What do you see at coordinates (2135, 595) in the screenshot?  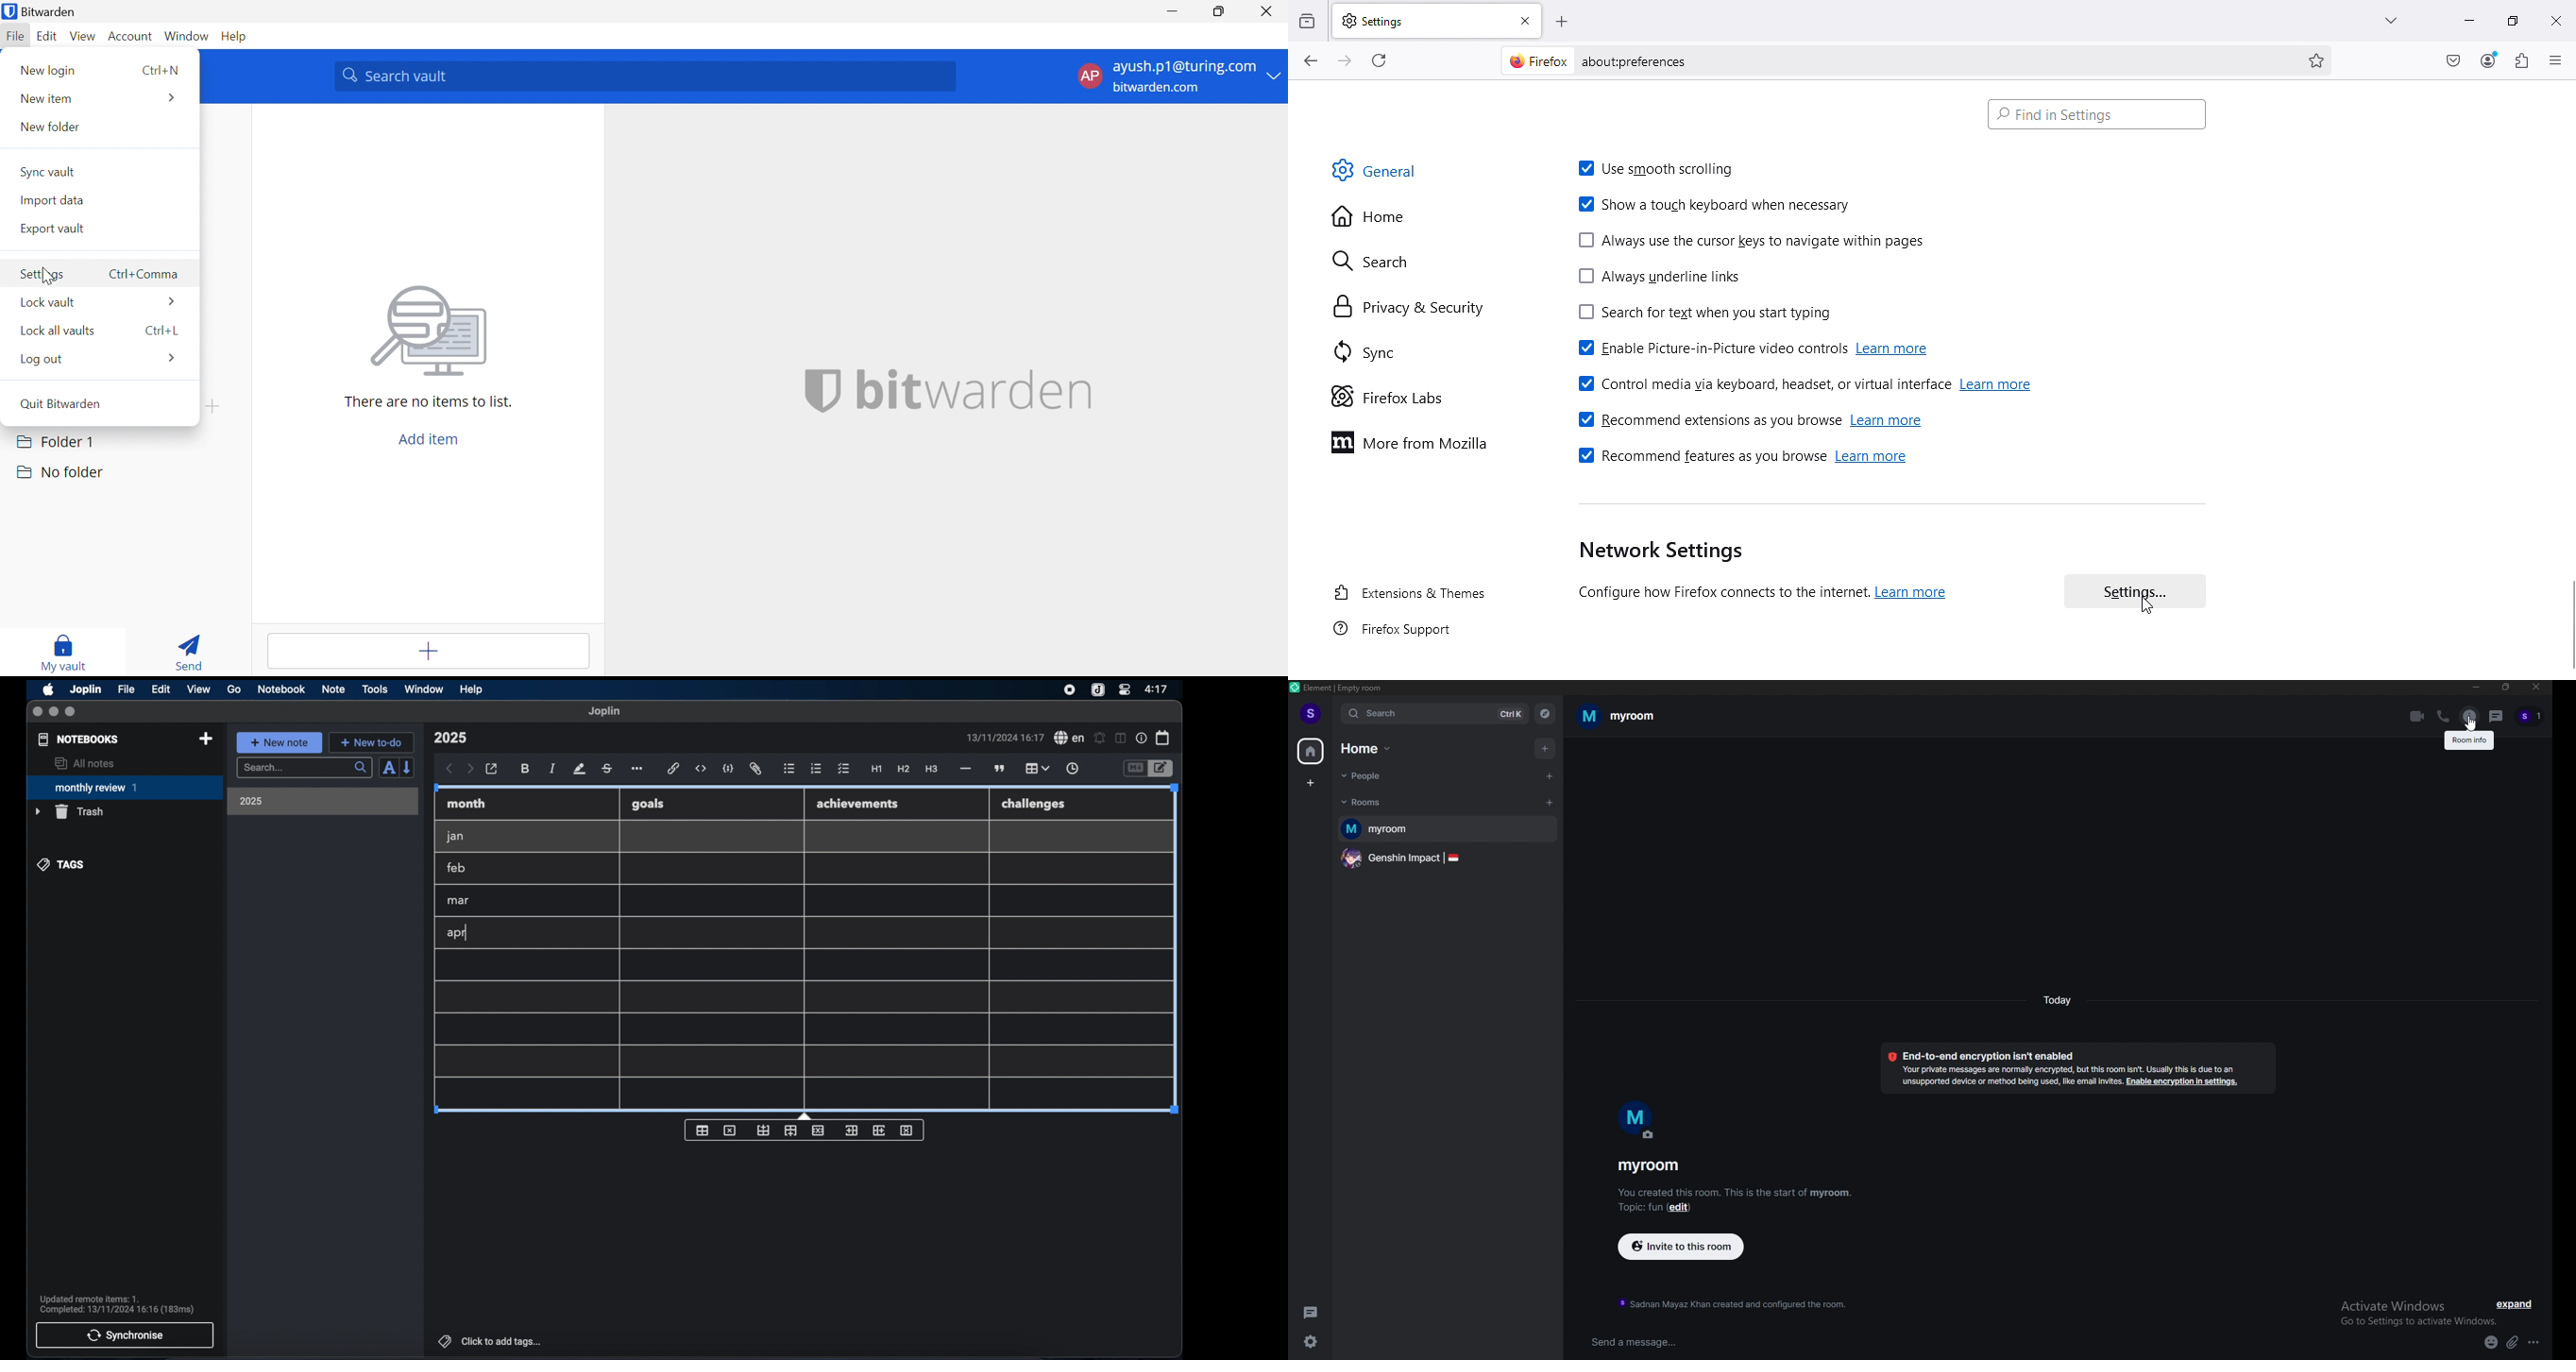 I see `Settings` at bounding box center [2135, 595].